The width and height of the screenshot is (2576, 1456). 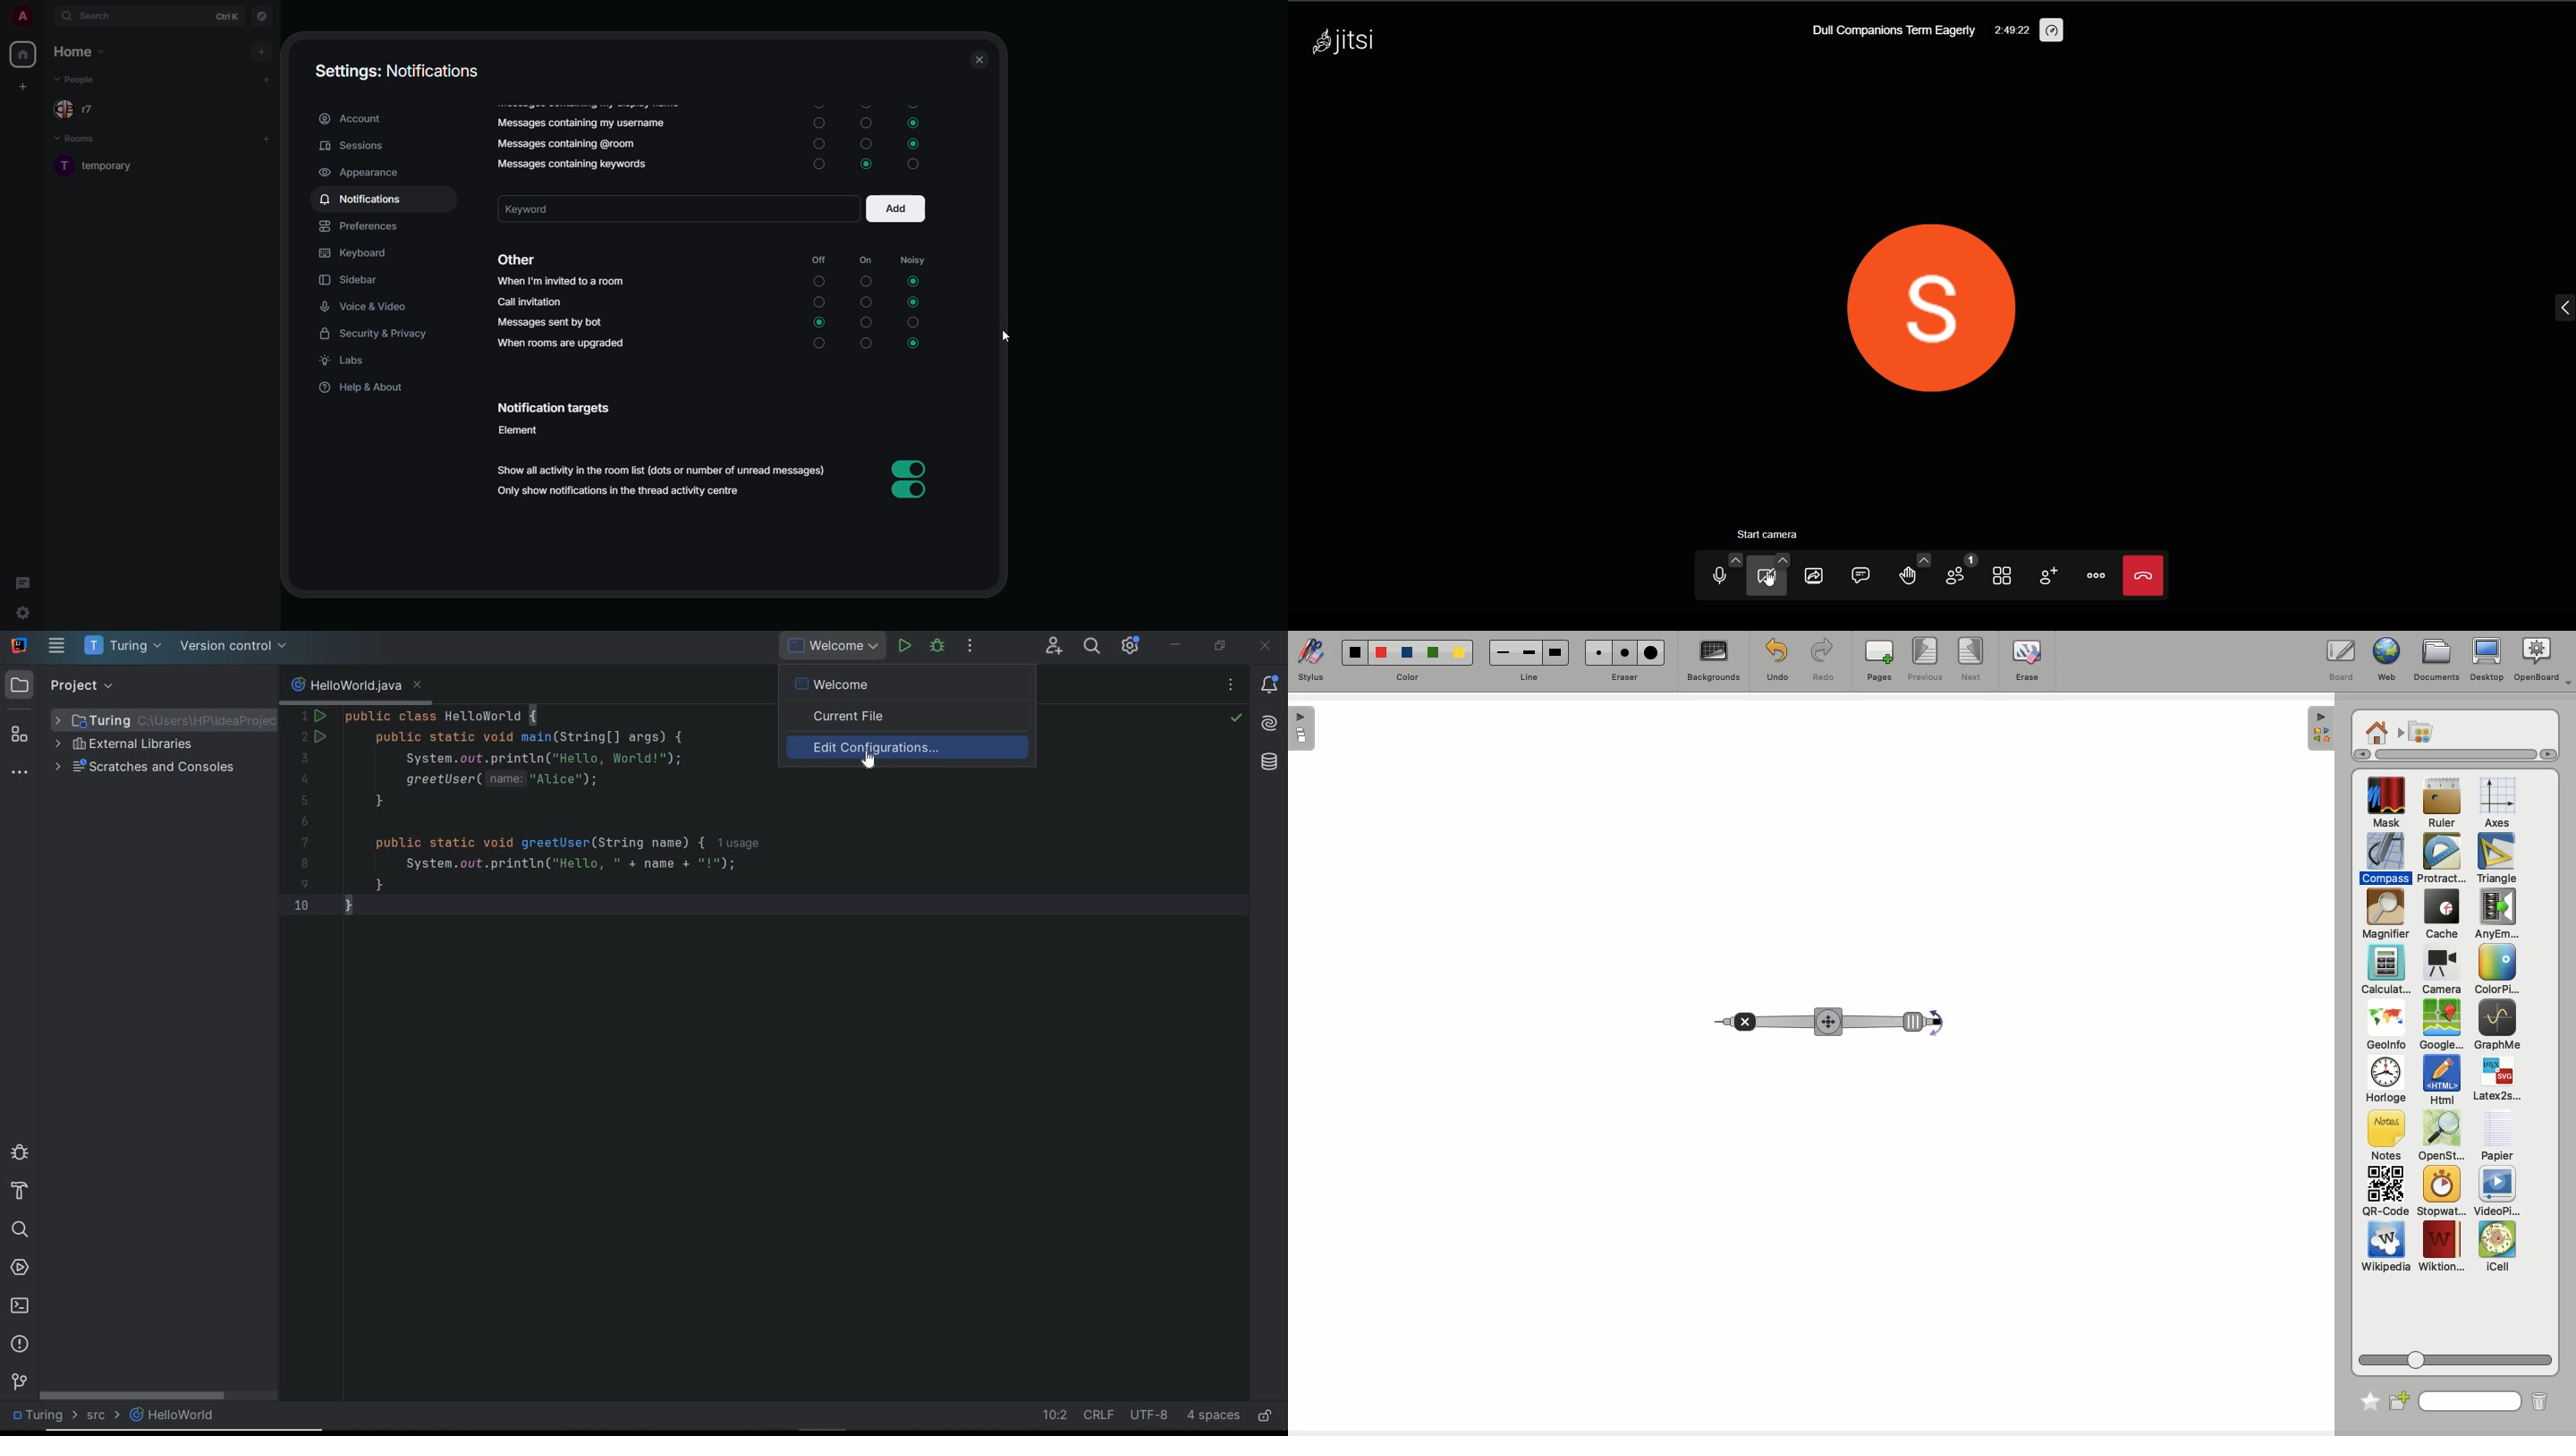 I want to click on selected, so click(x=820, y=322).